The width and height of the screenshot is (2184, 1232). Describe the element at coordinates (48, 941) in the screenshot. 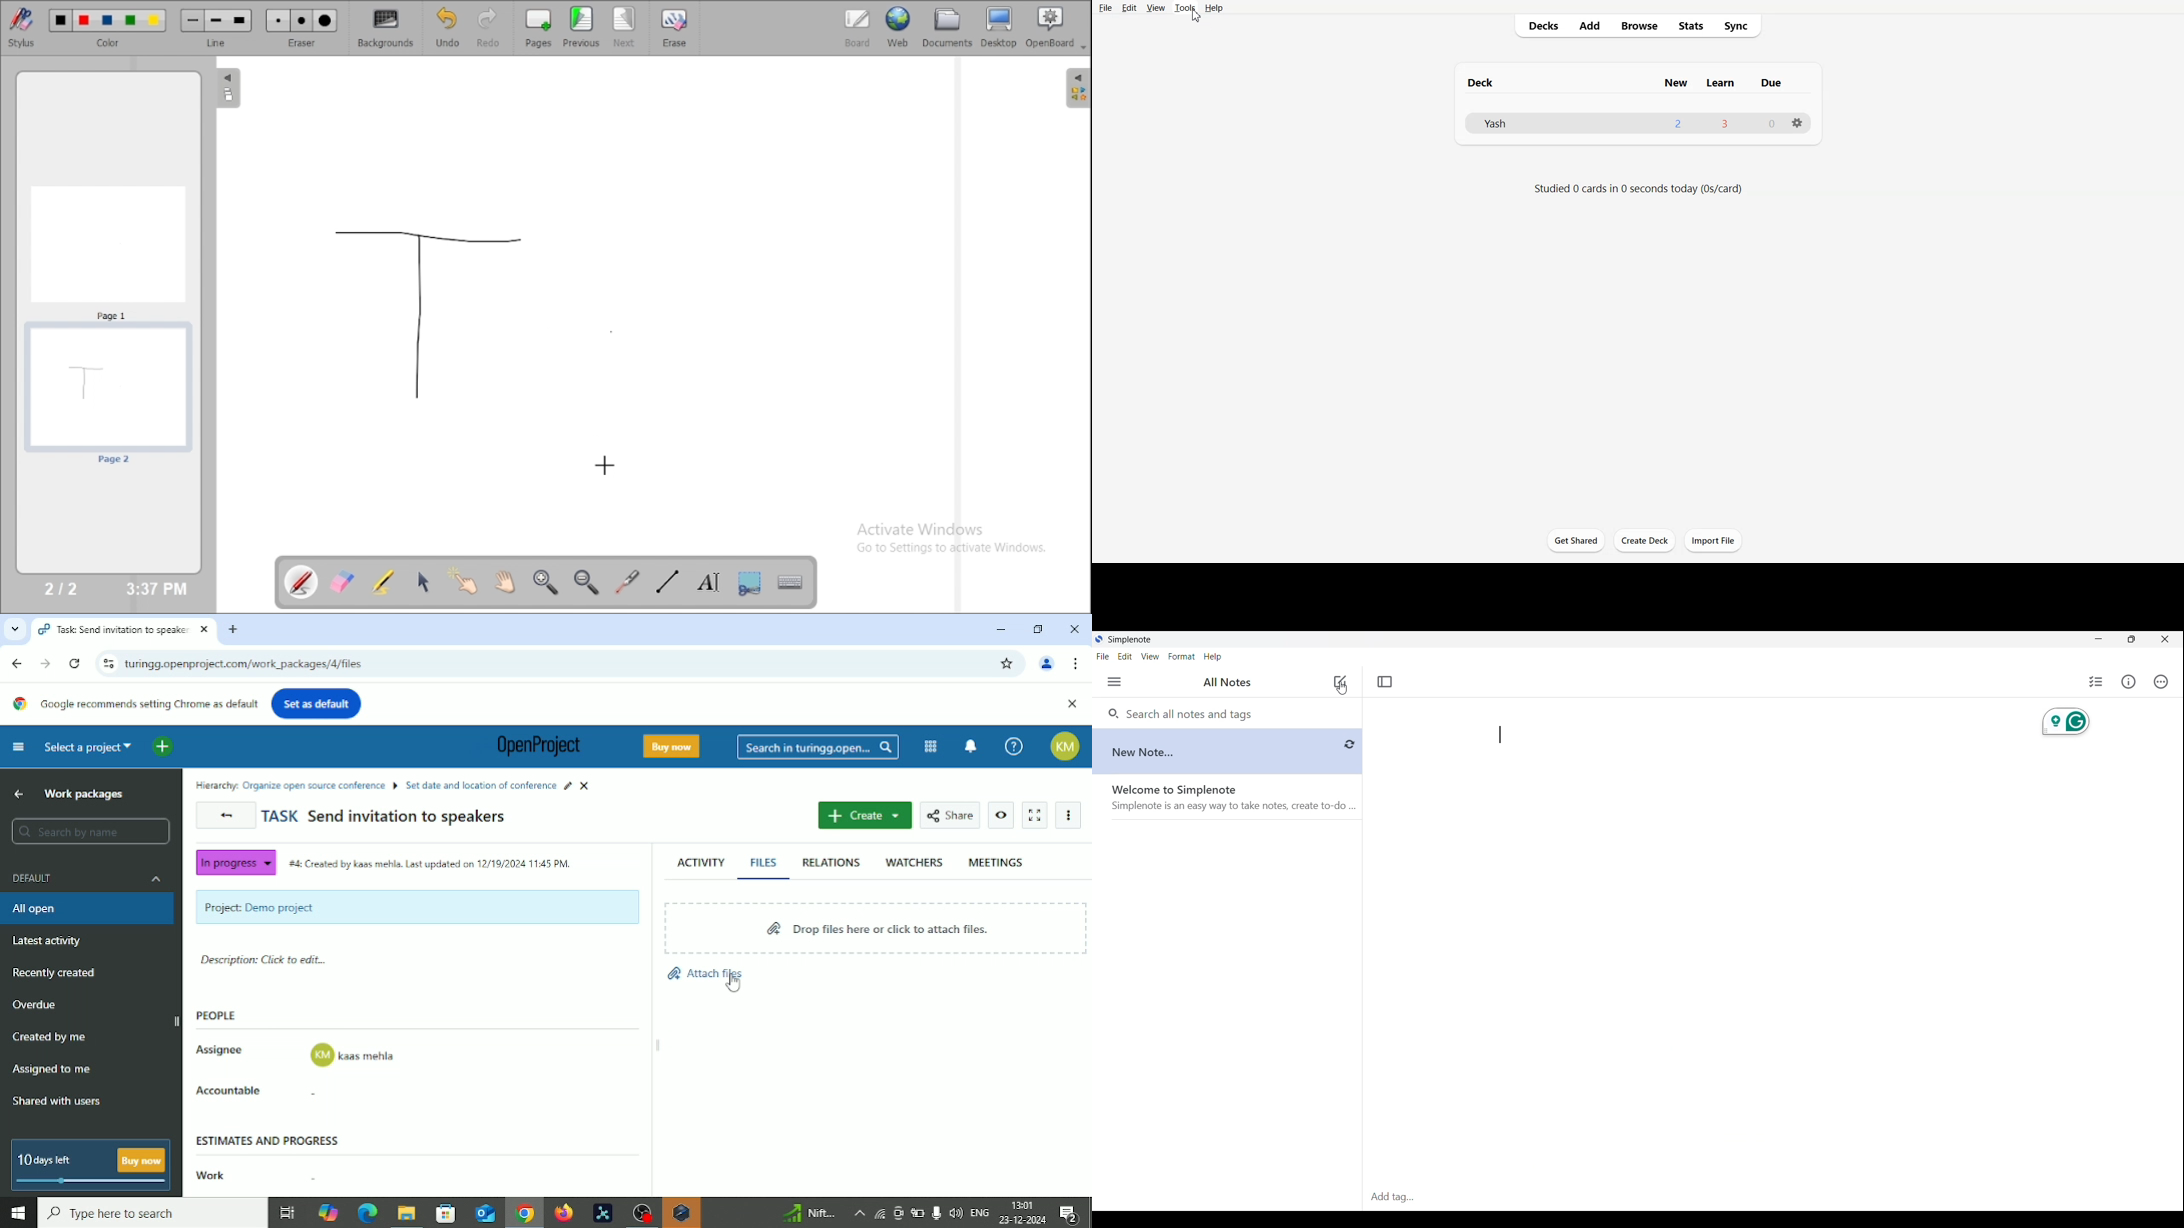

I see `Latest activity` at that location.